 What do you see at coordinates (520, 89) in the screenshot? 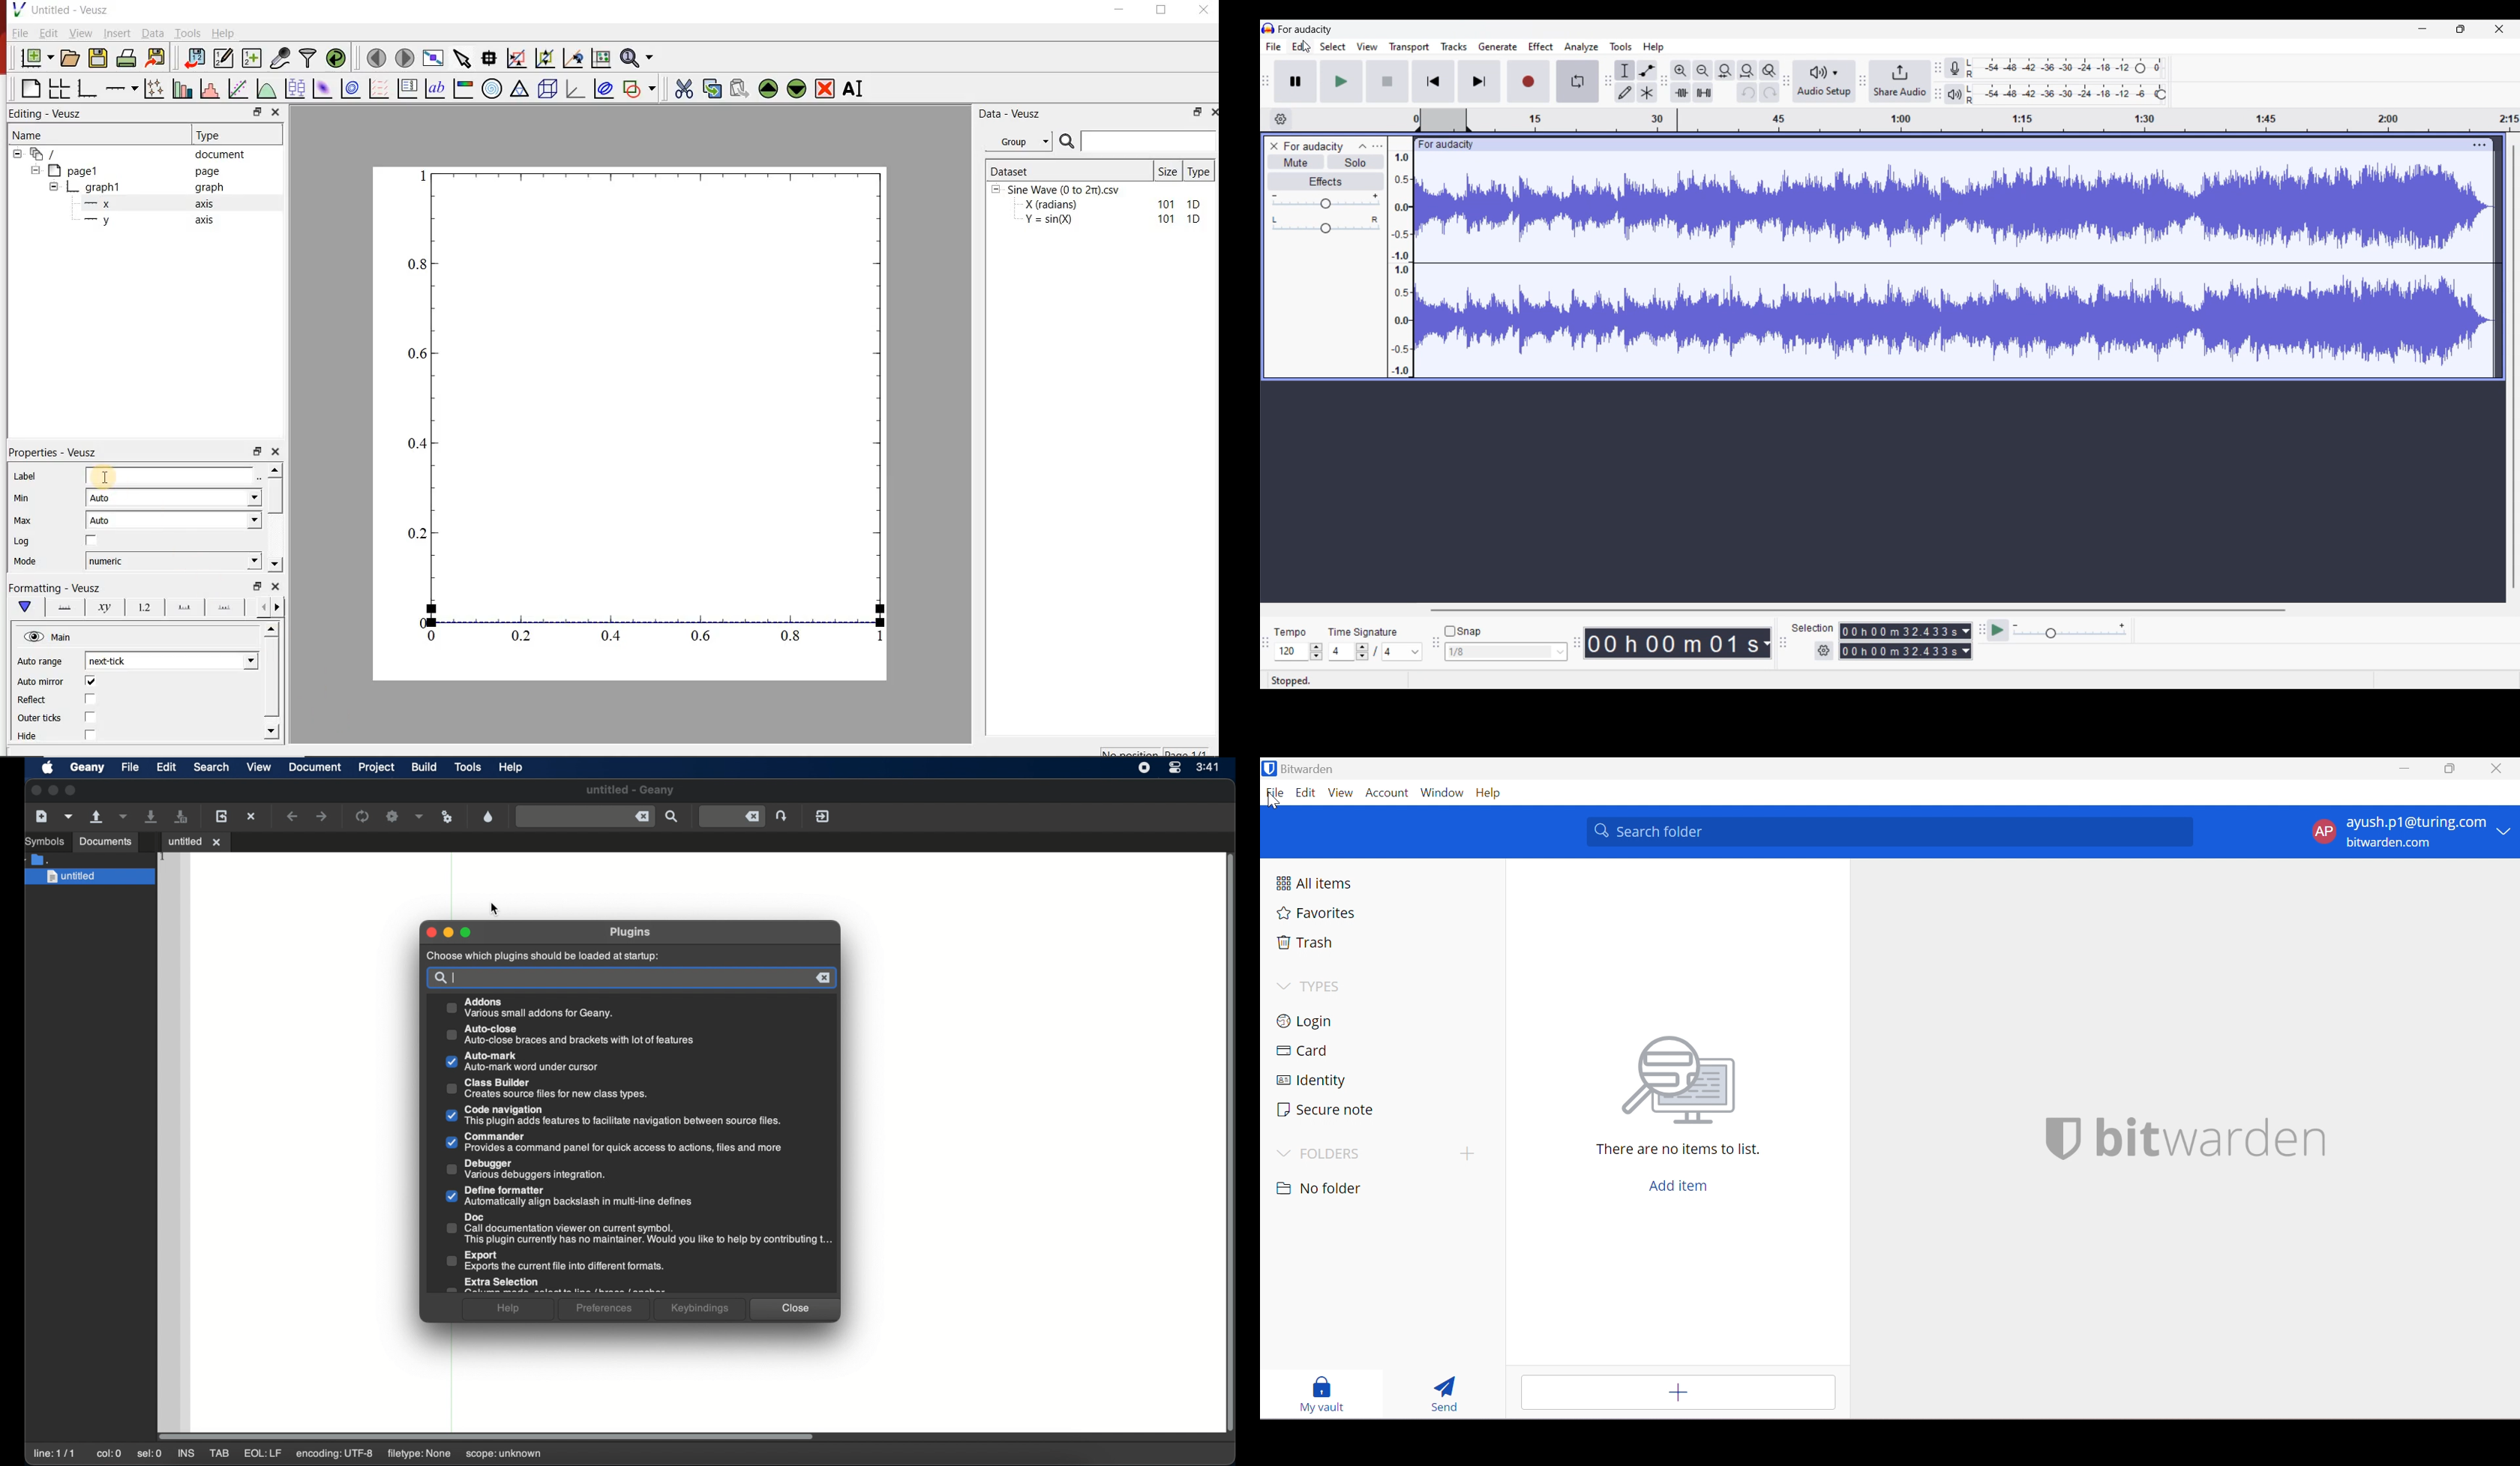
I see `Ternary Graph` at bounding box center [520, 89].